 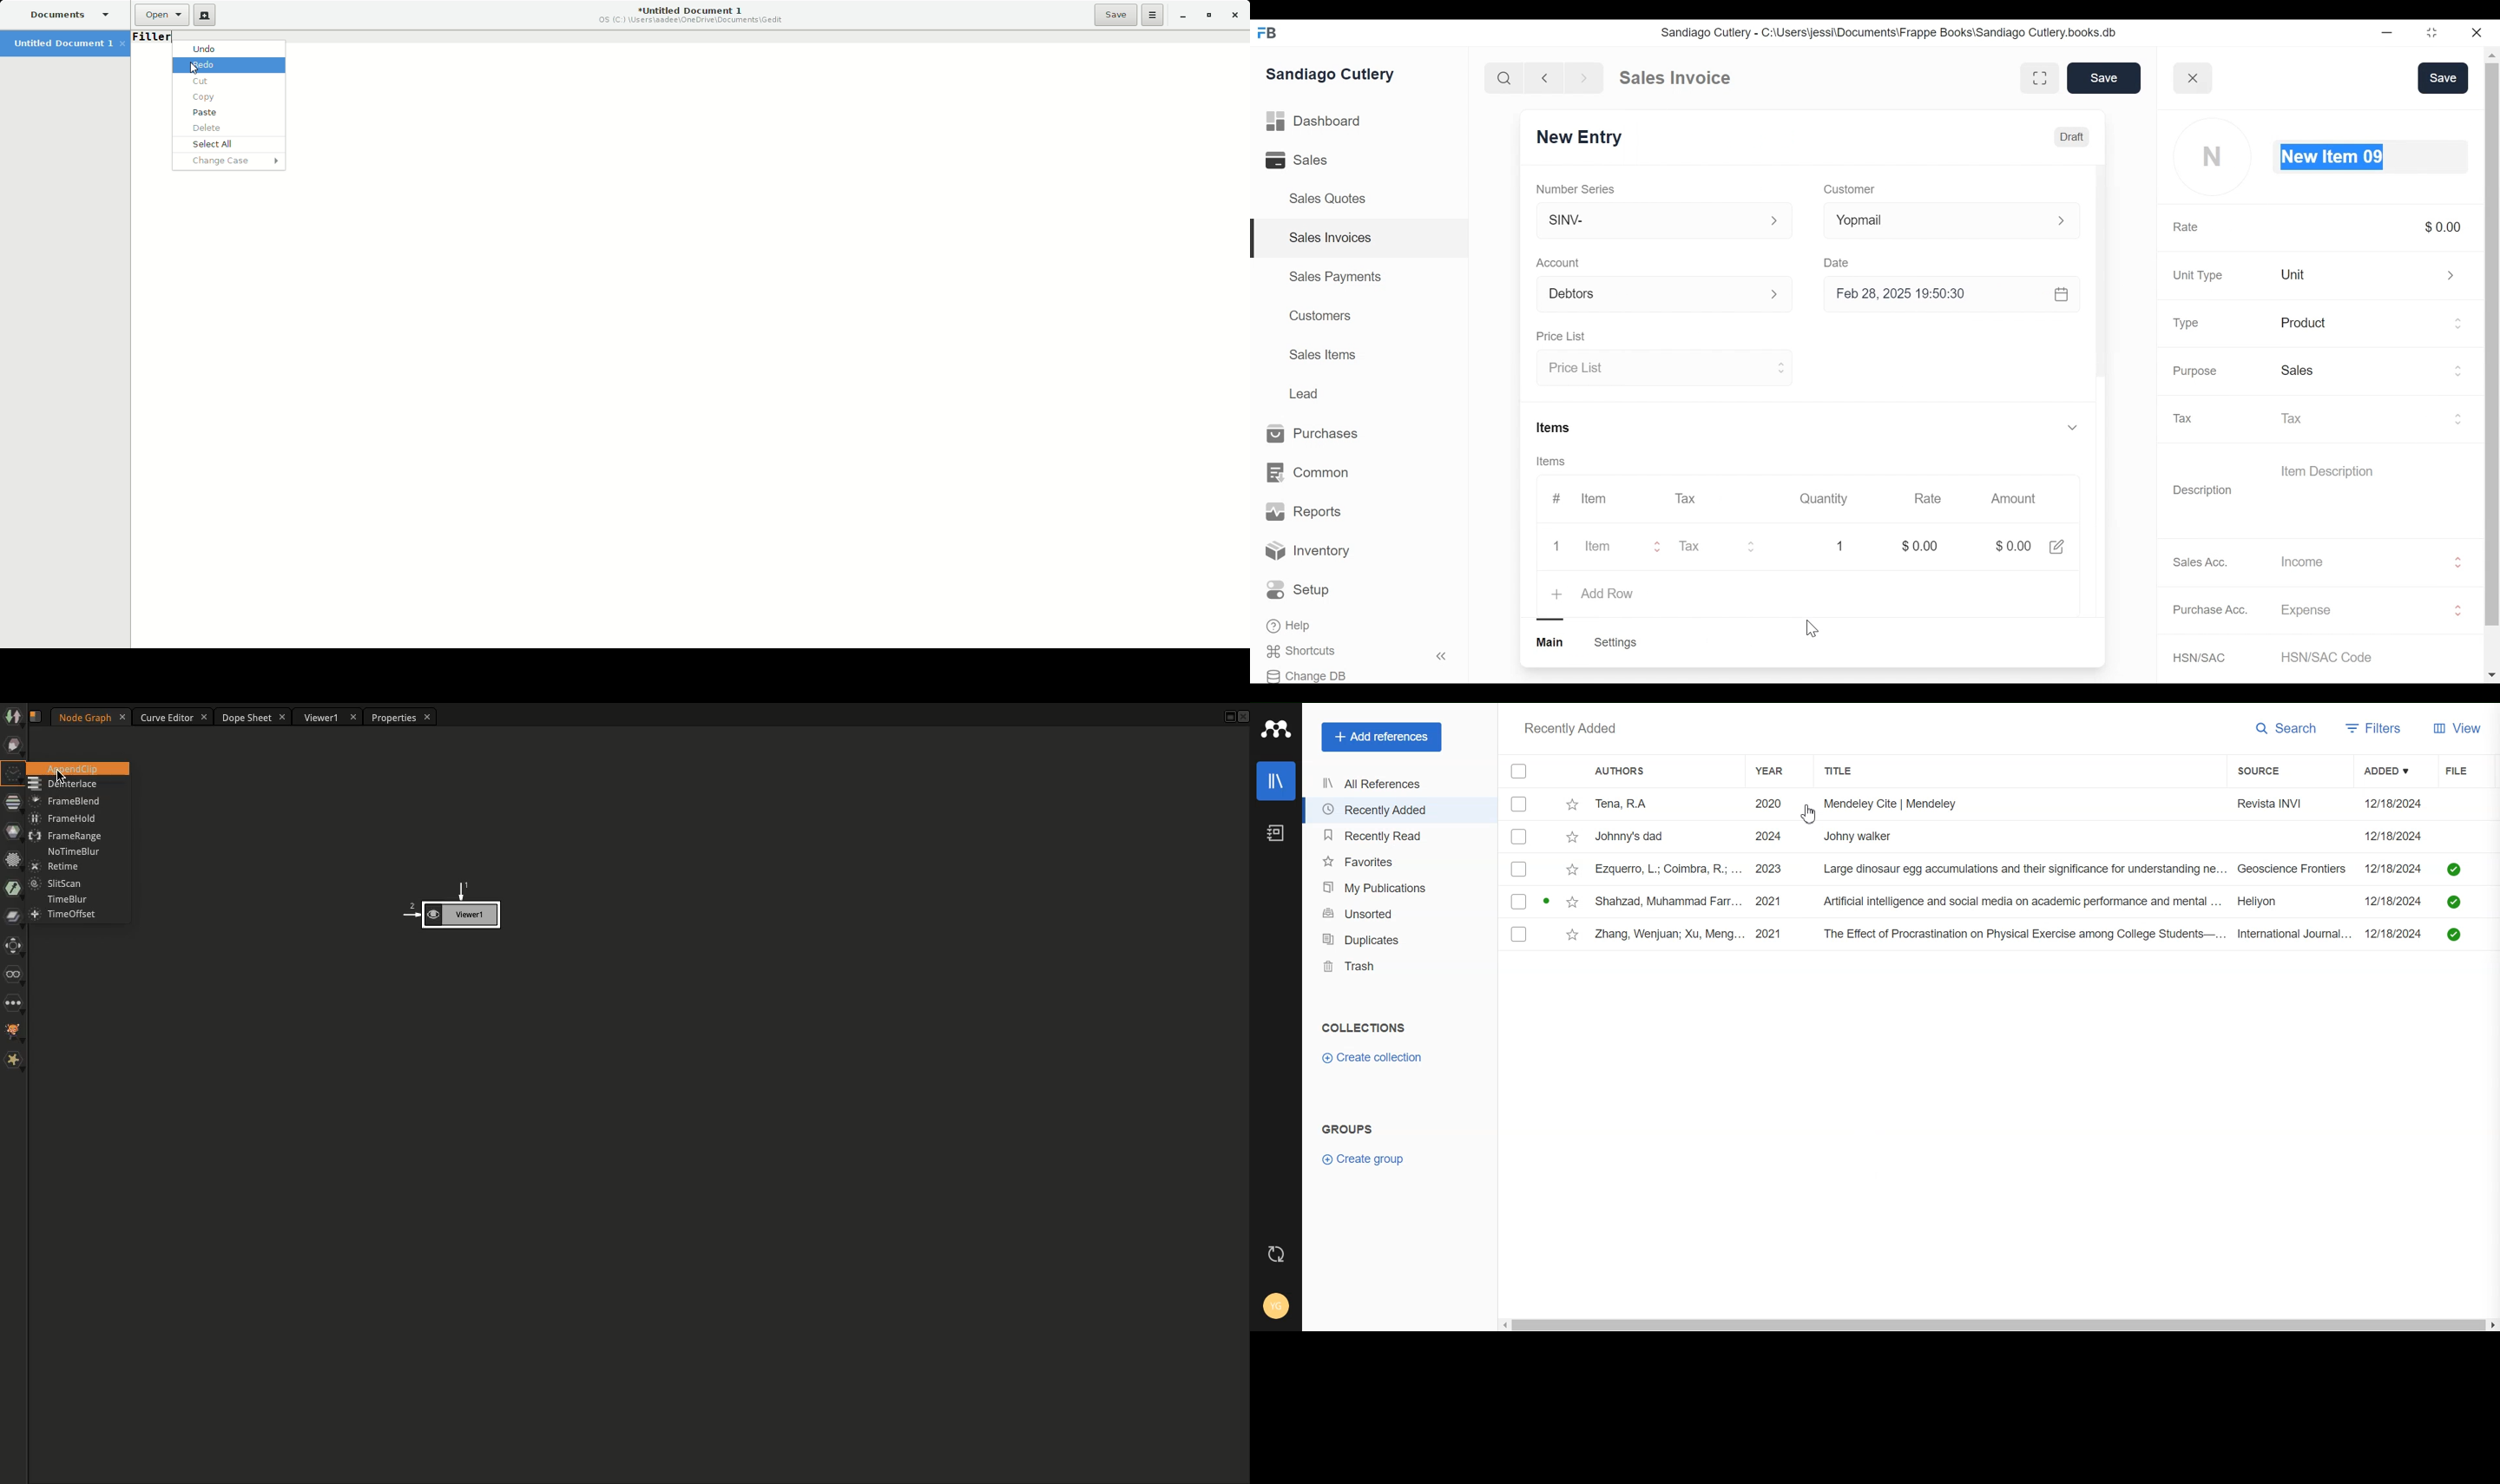 I want to click on v, so click(x=2072, y=428).